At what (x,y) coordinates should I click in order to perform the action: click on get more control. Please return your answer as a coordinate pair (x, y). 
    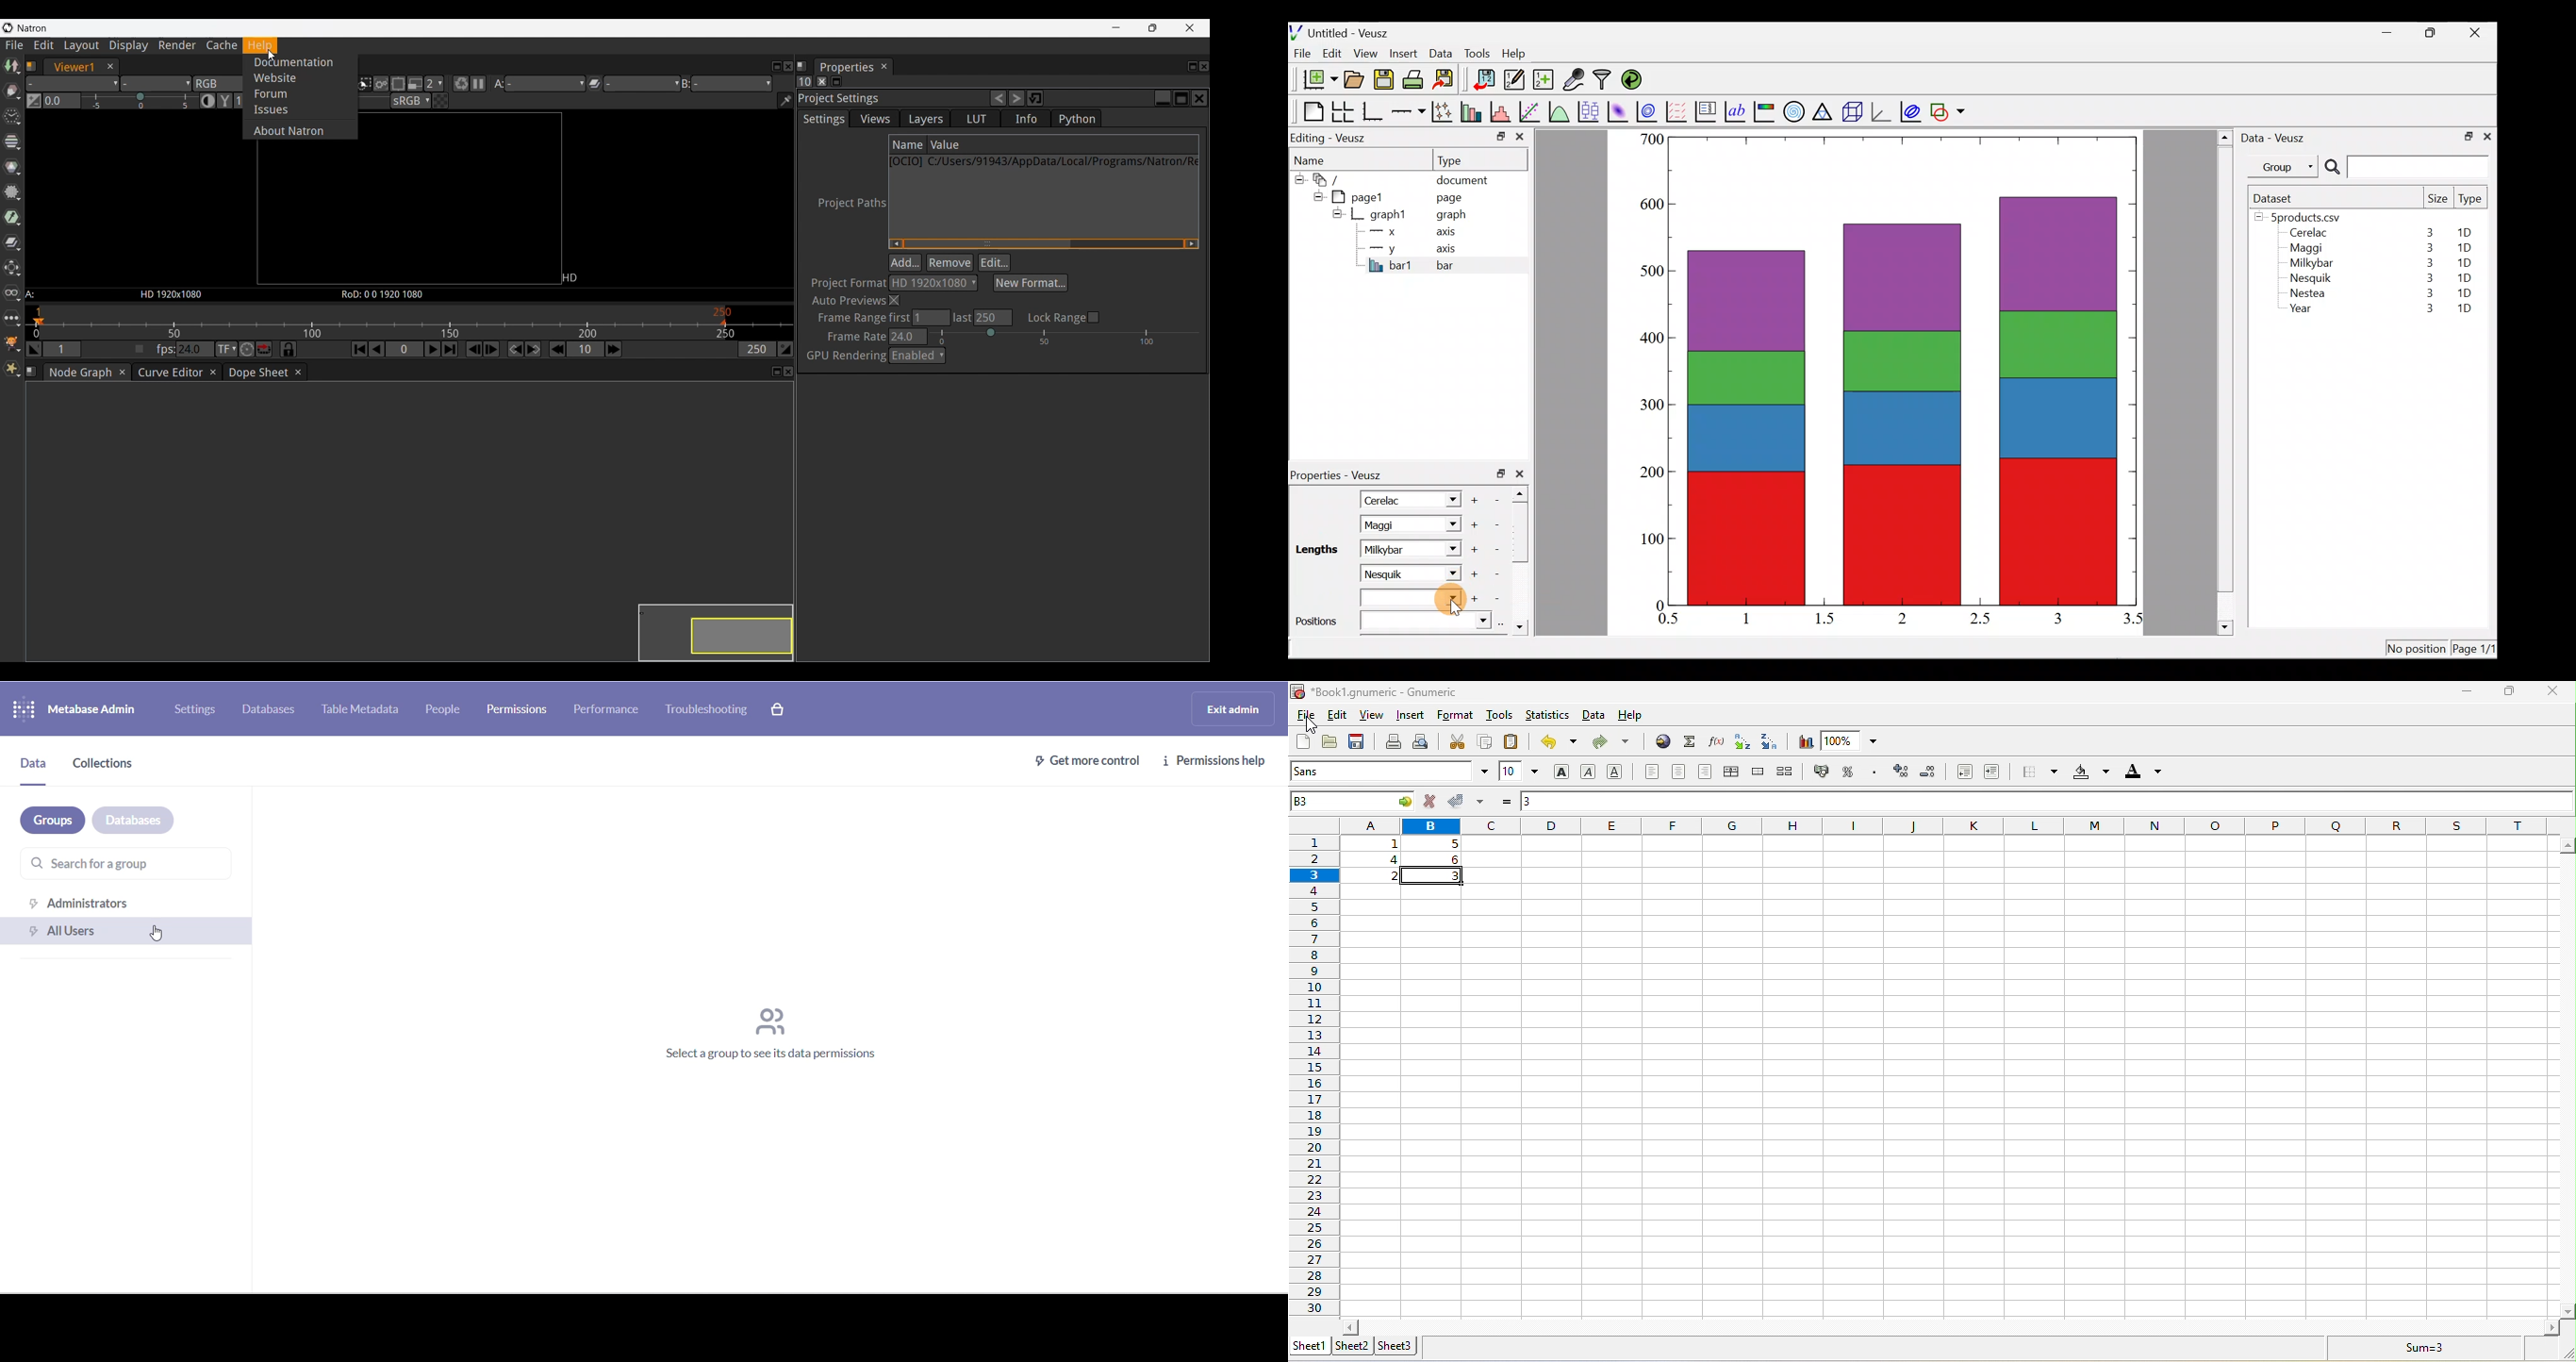
    Looking at the image, I should click on (1079, 763).